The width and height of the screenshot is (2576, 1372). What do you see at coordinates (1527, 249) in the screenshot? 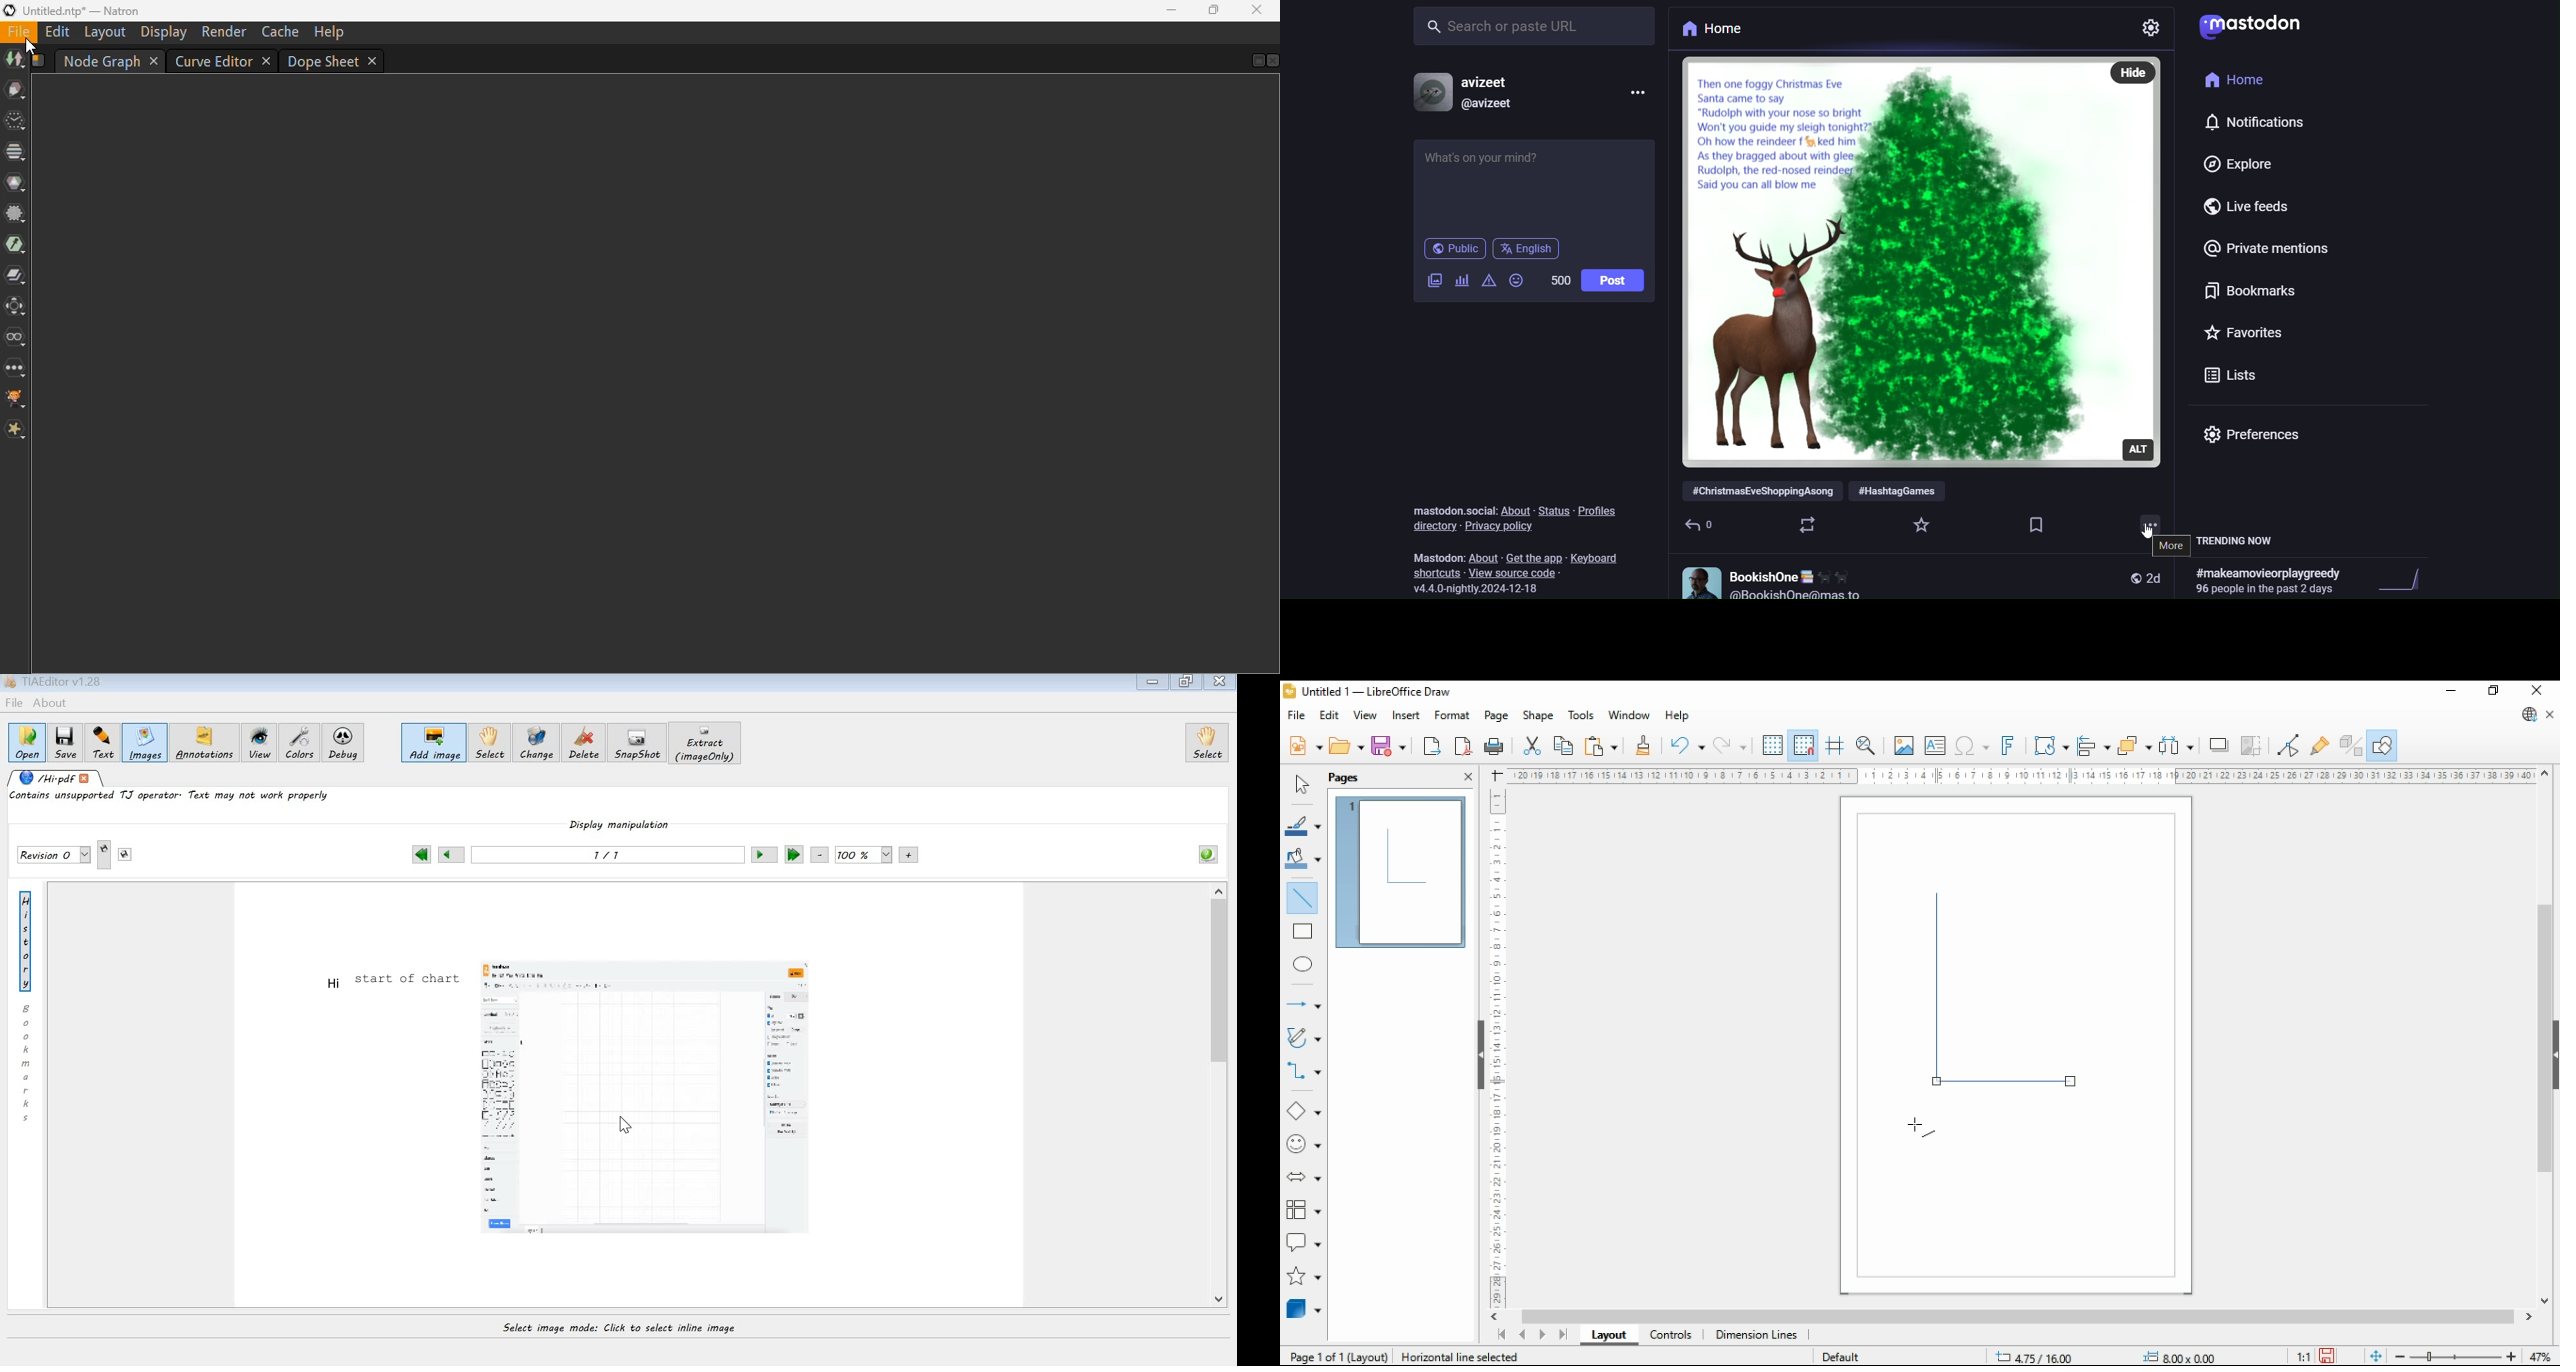
I see `english` at bounding box center [1527, 249].